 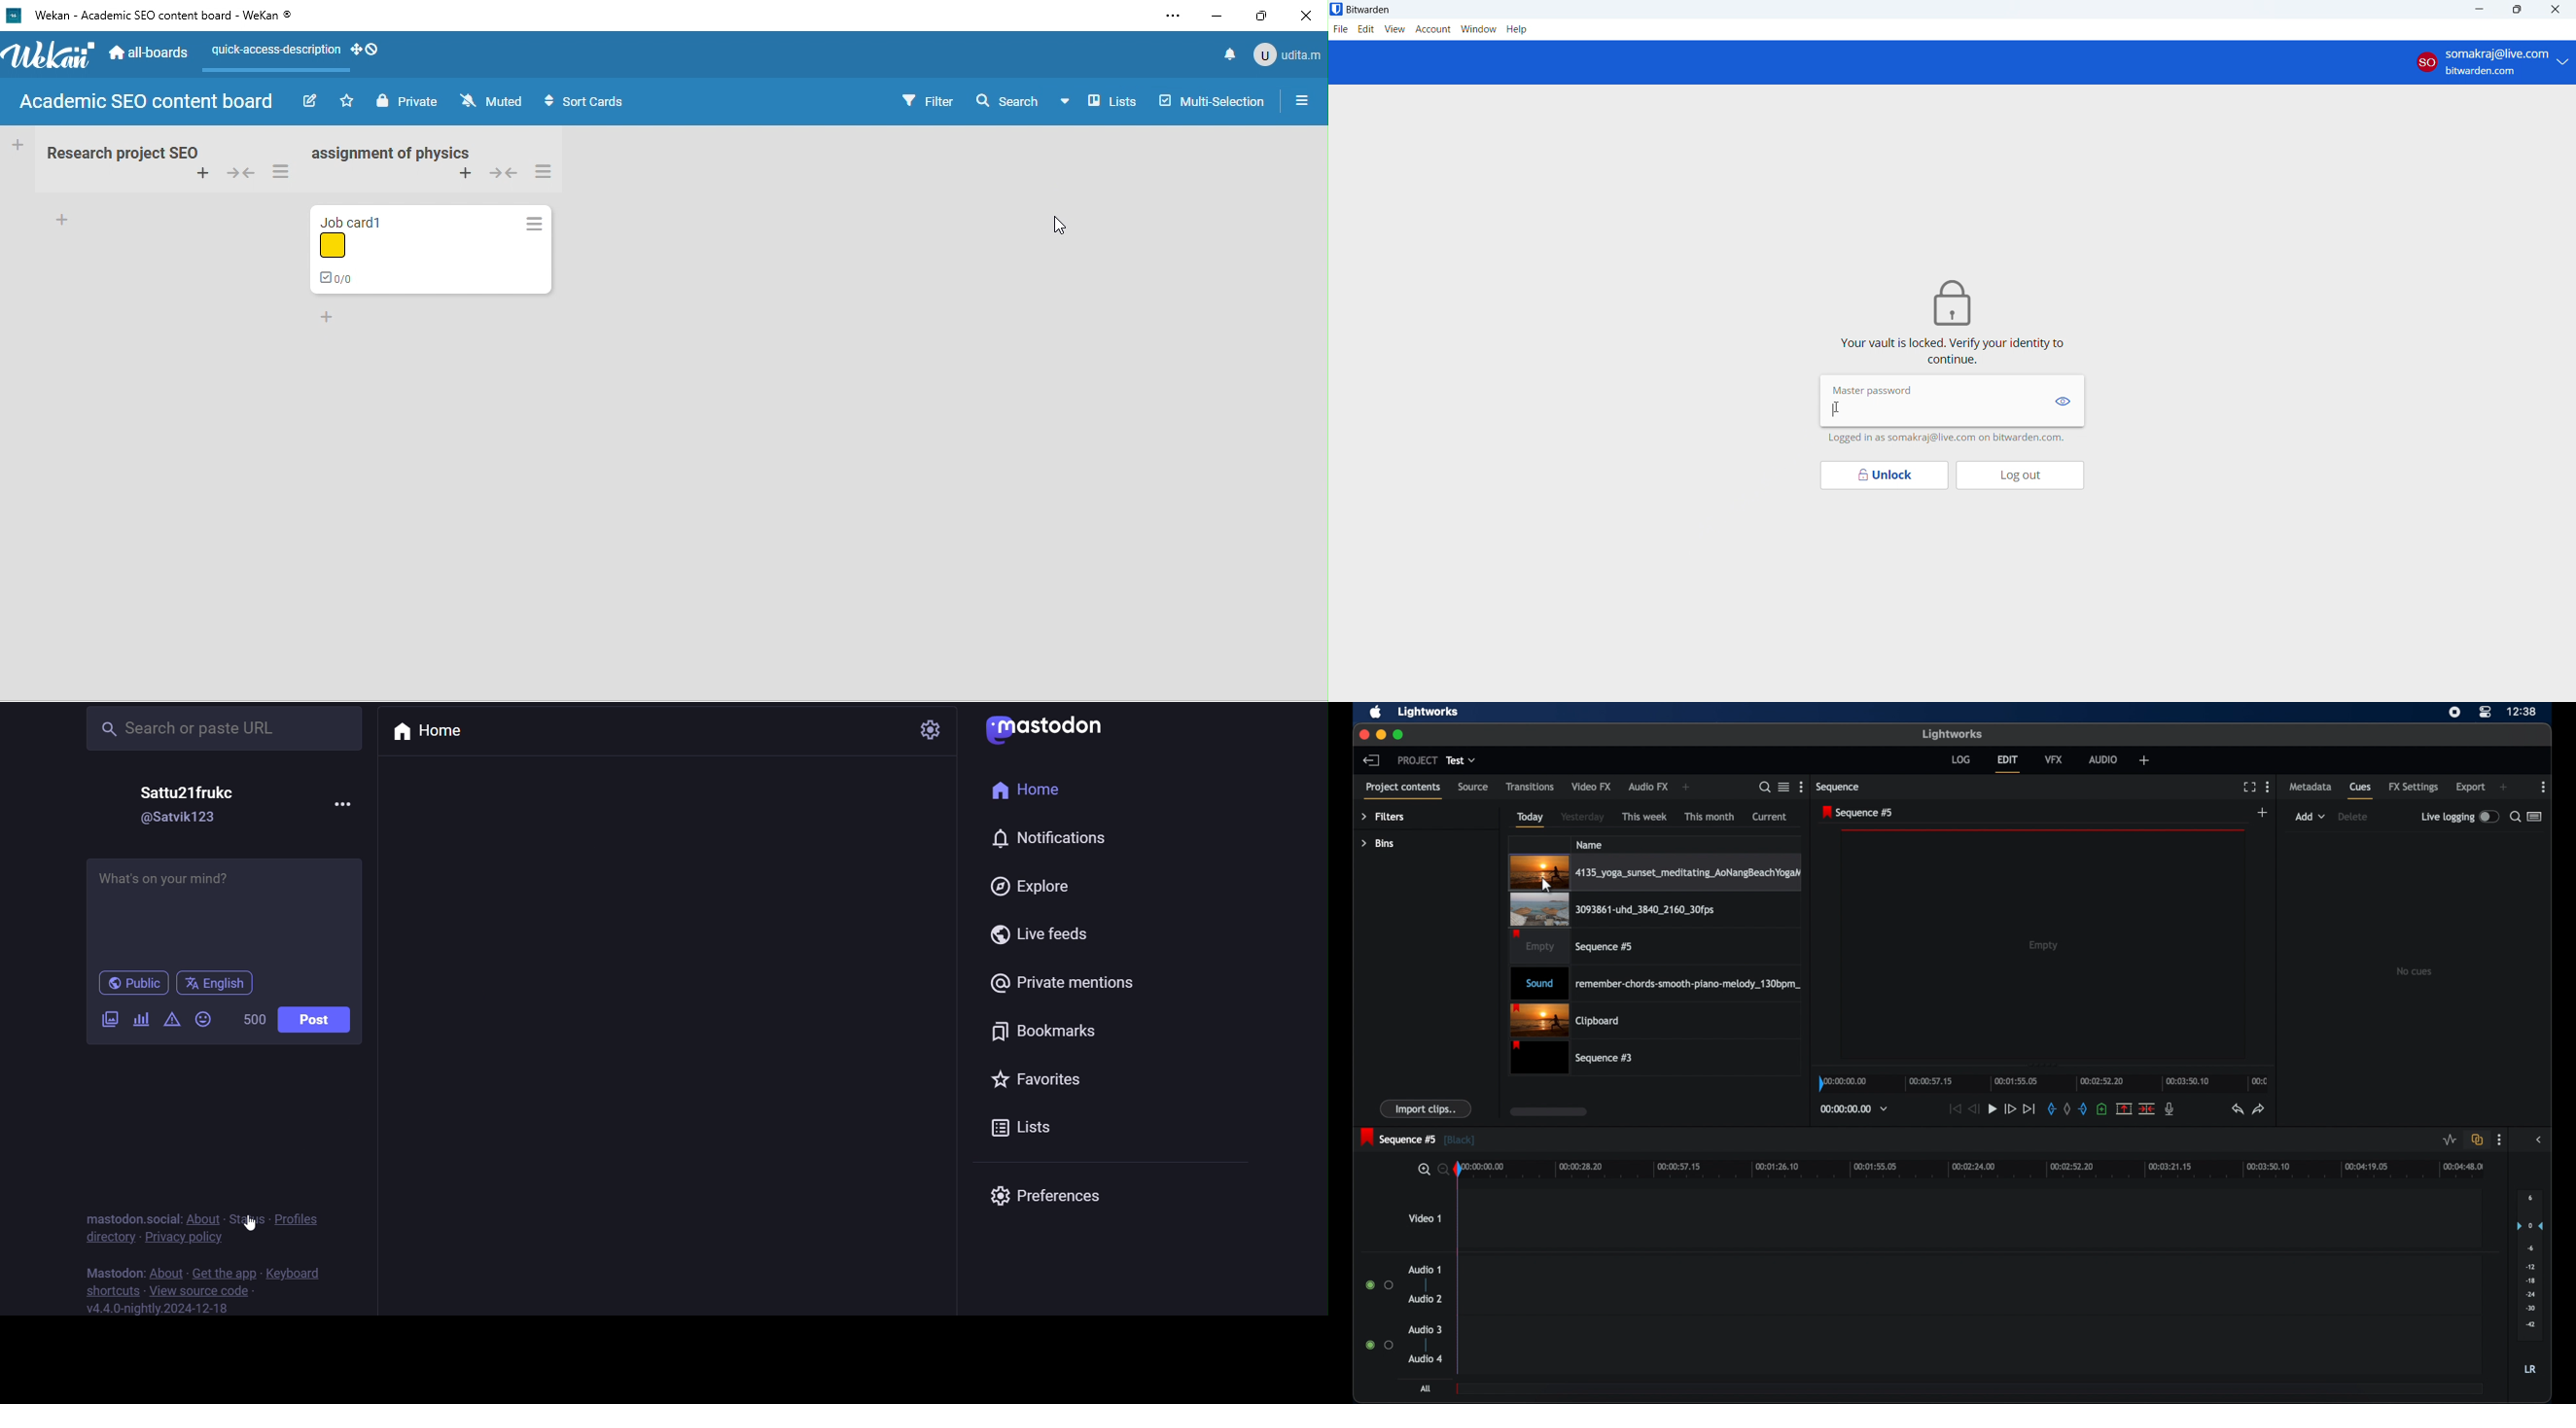 I want to click on scroll box, so click(x=1548, y=1111).